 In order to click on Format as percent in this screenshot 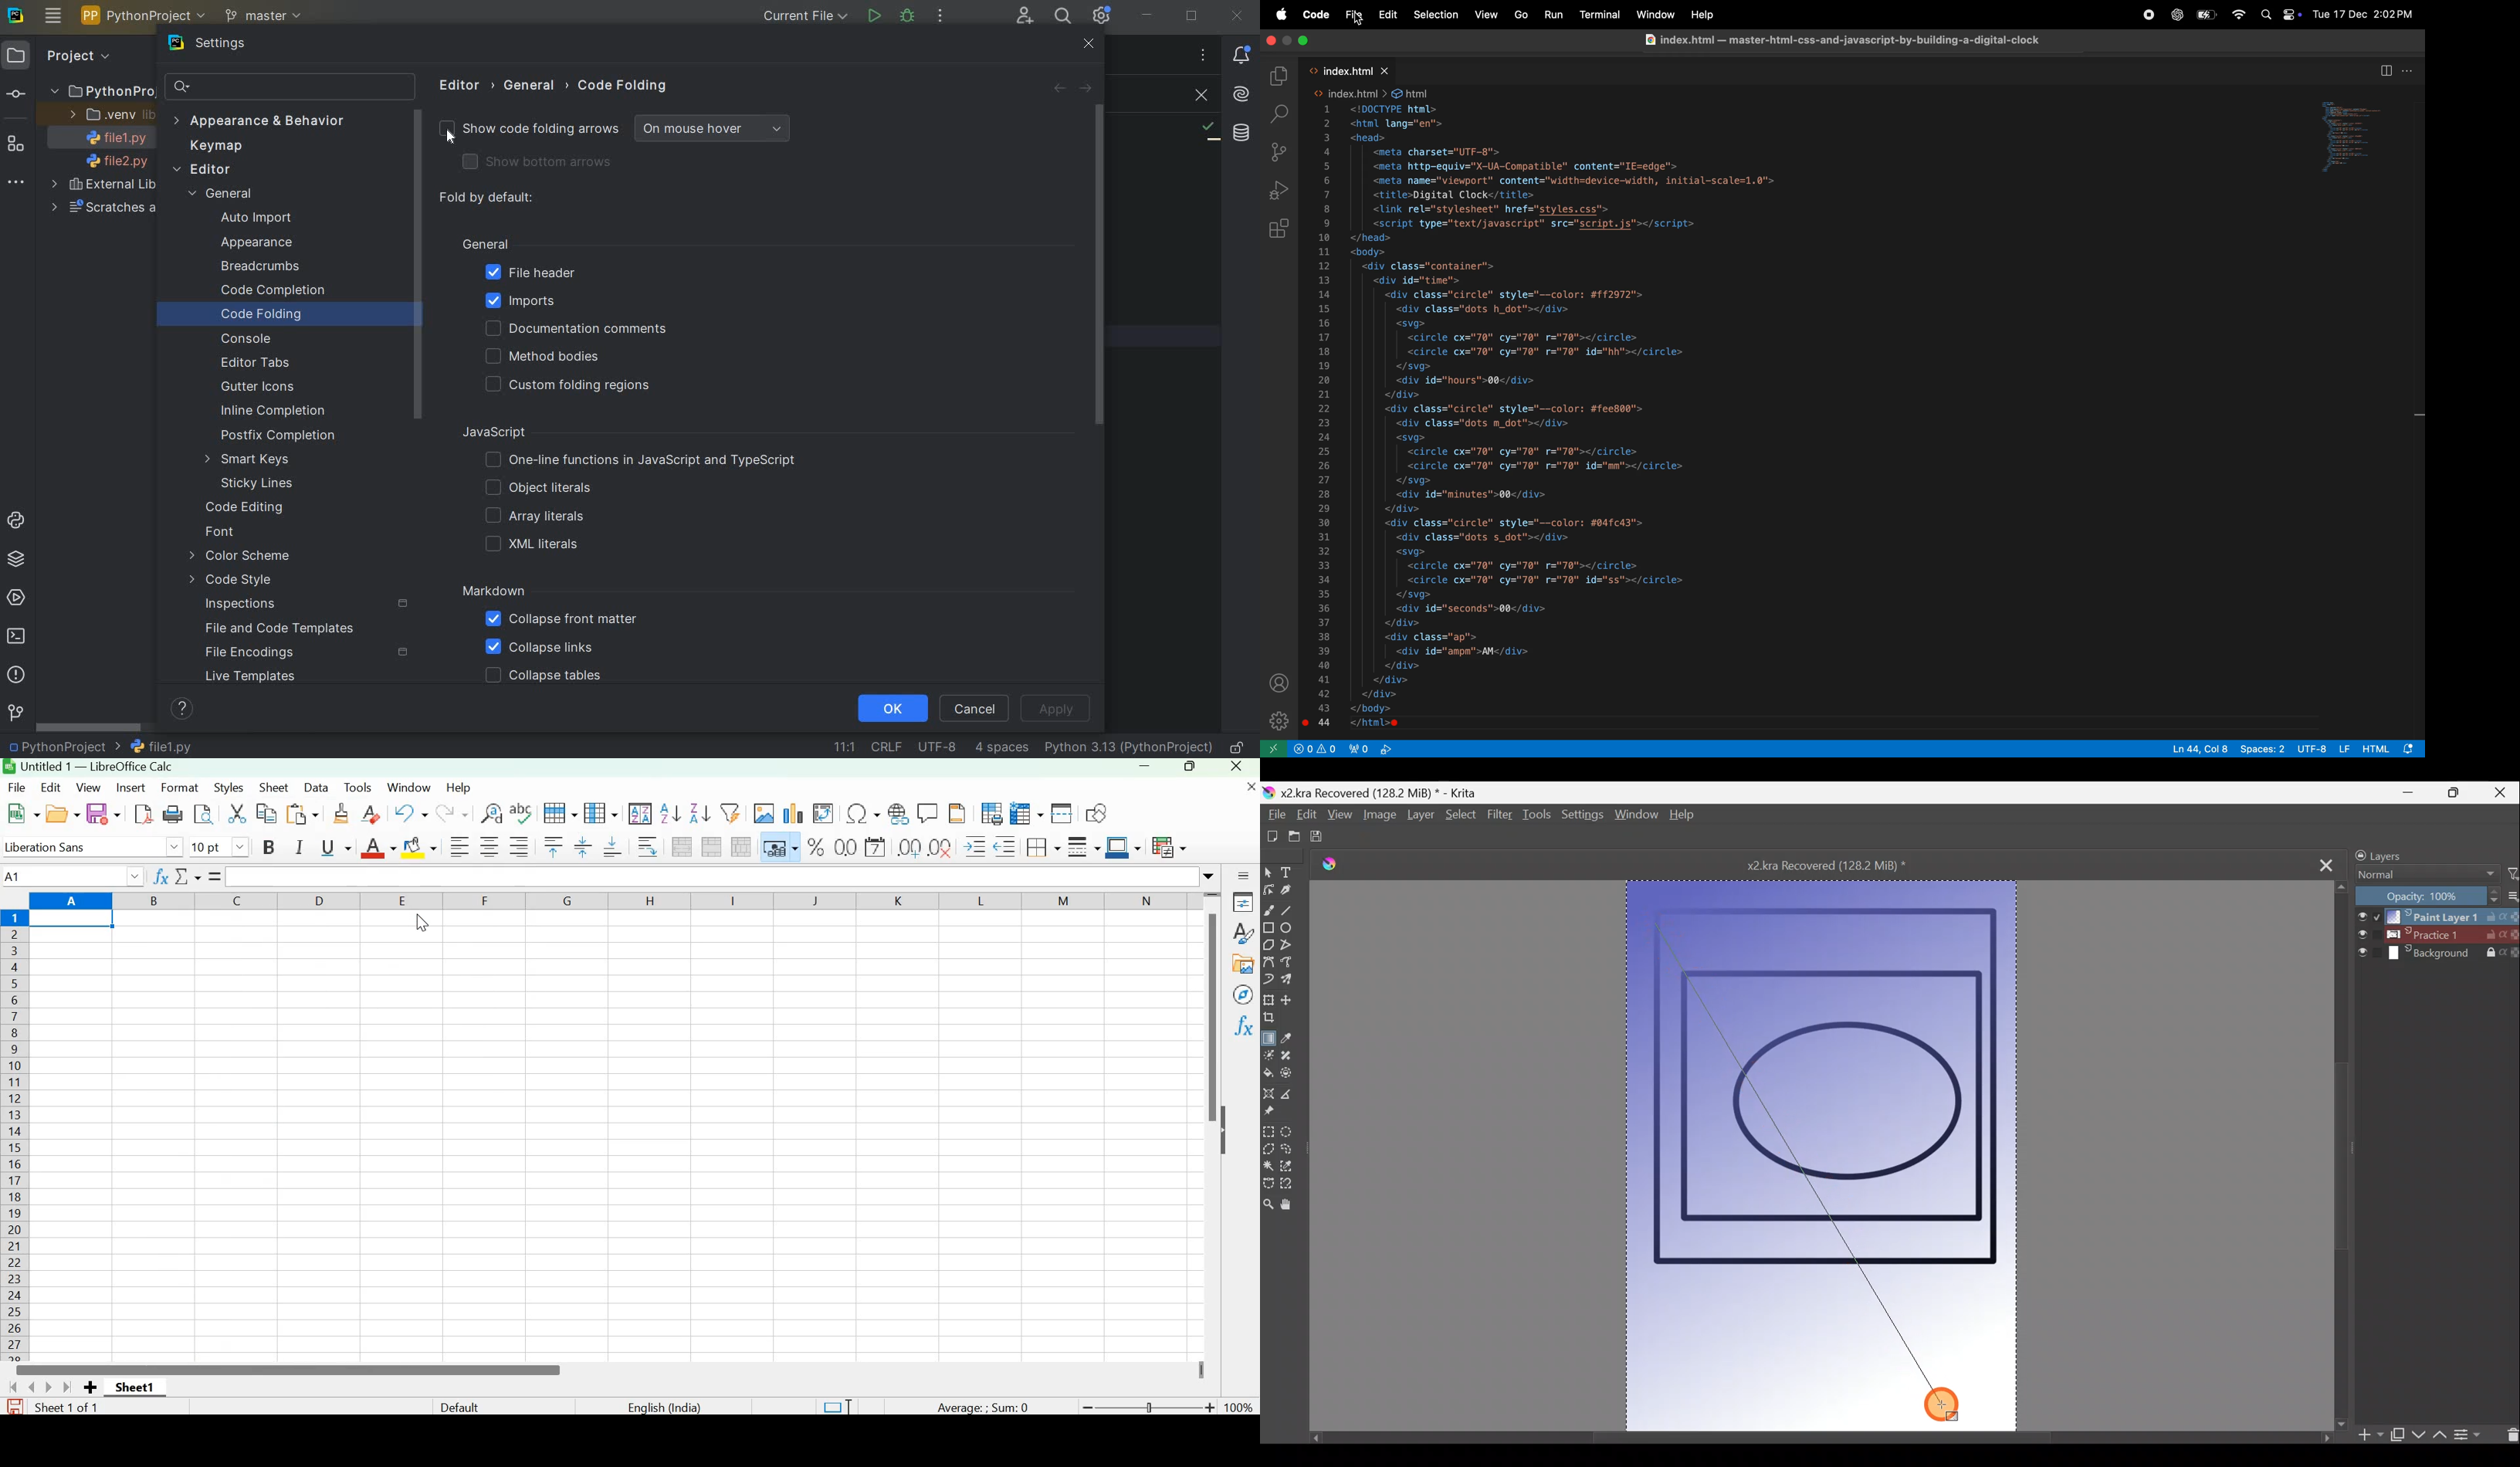, I will do `click(816, 846)`.